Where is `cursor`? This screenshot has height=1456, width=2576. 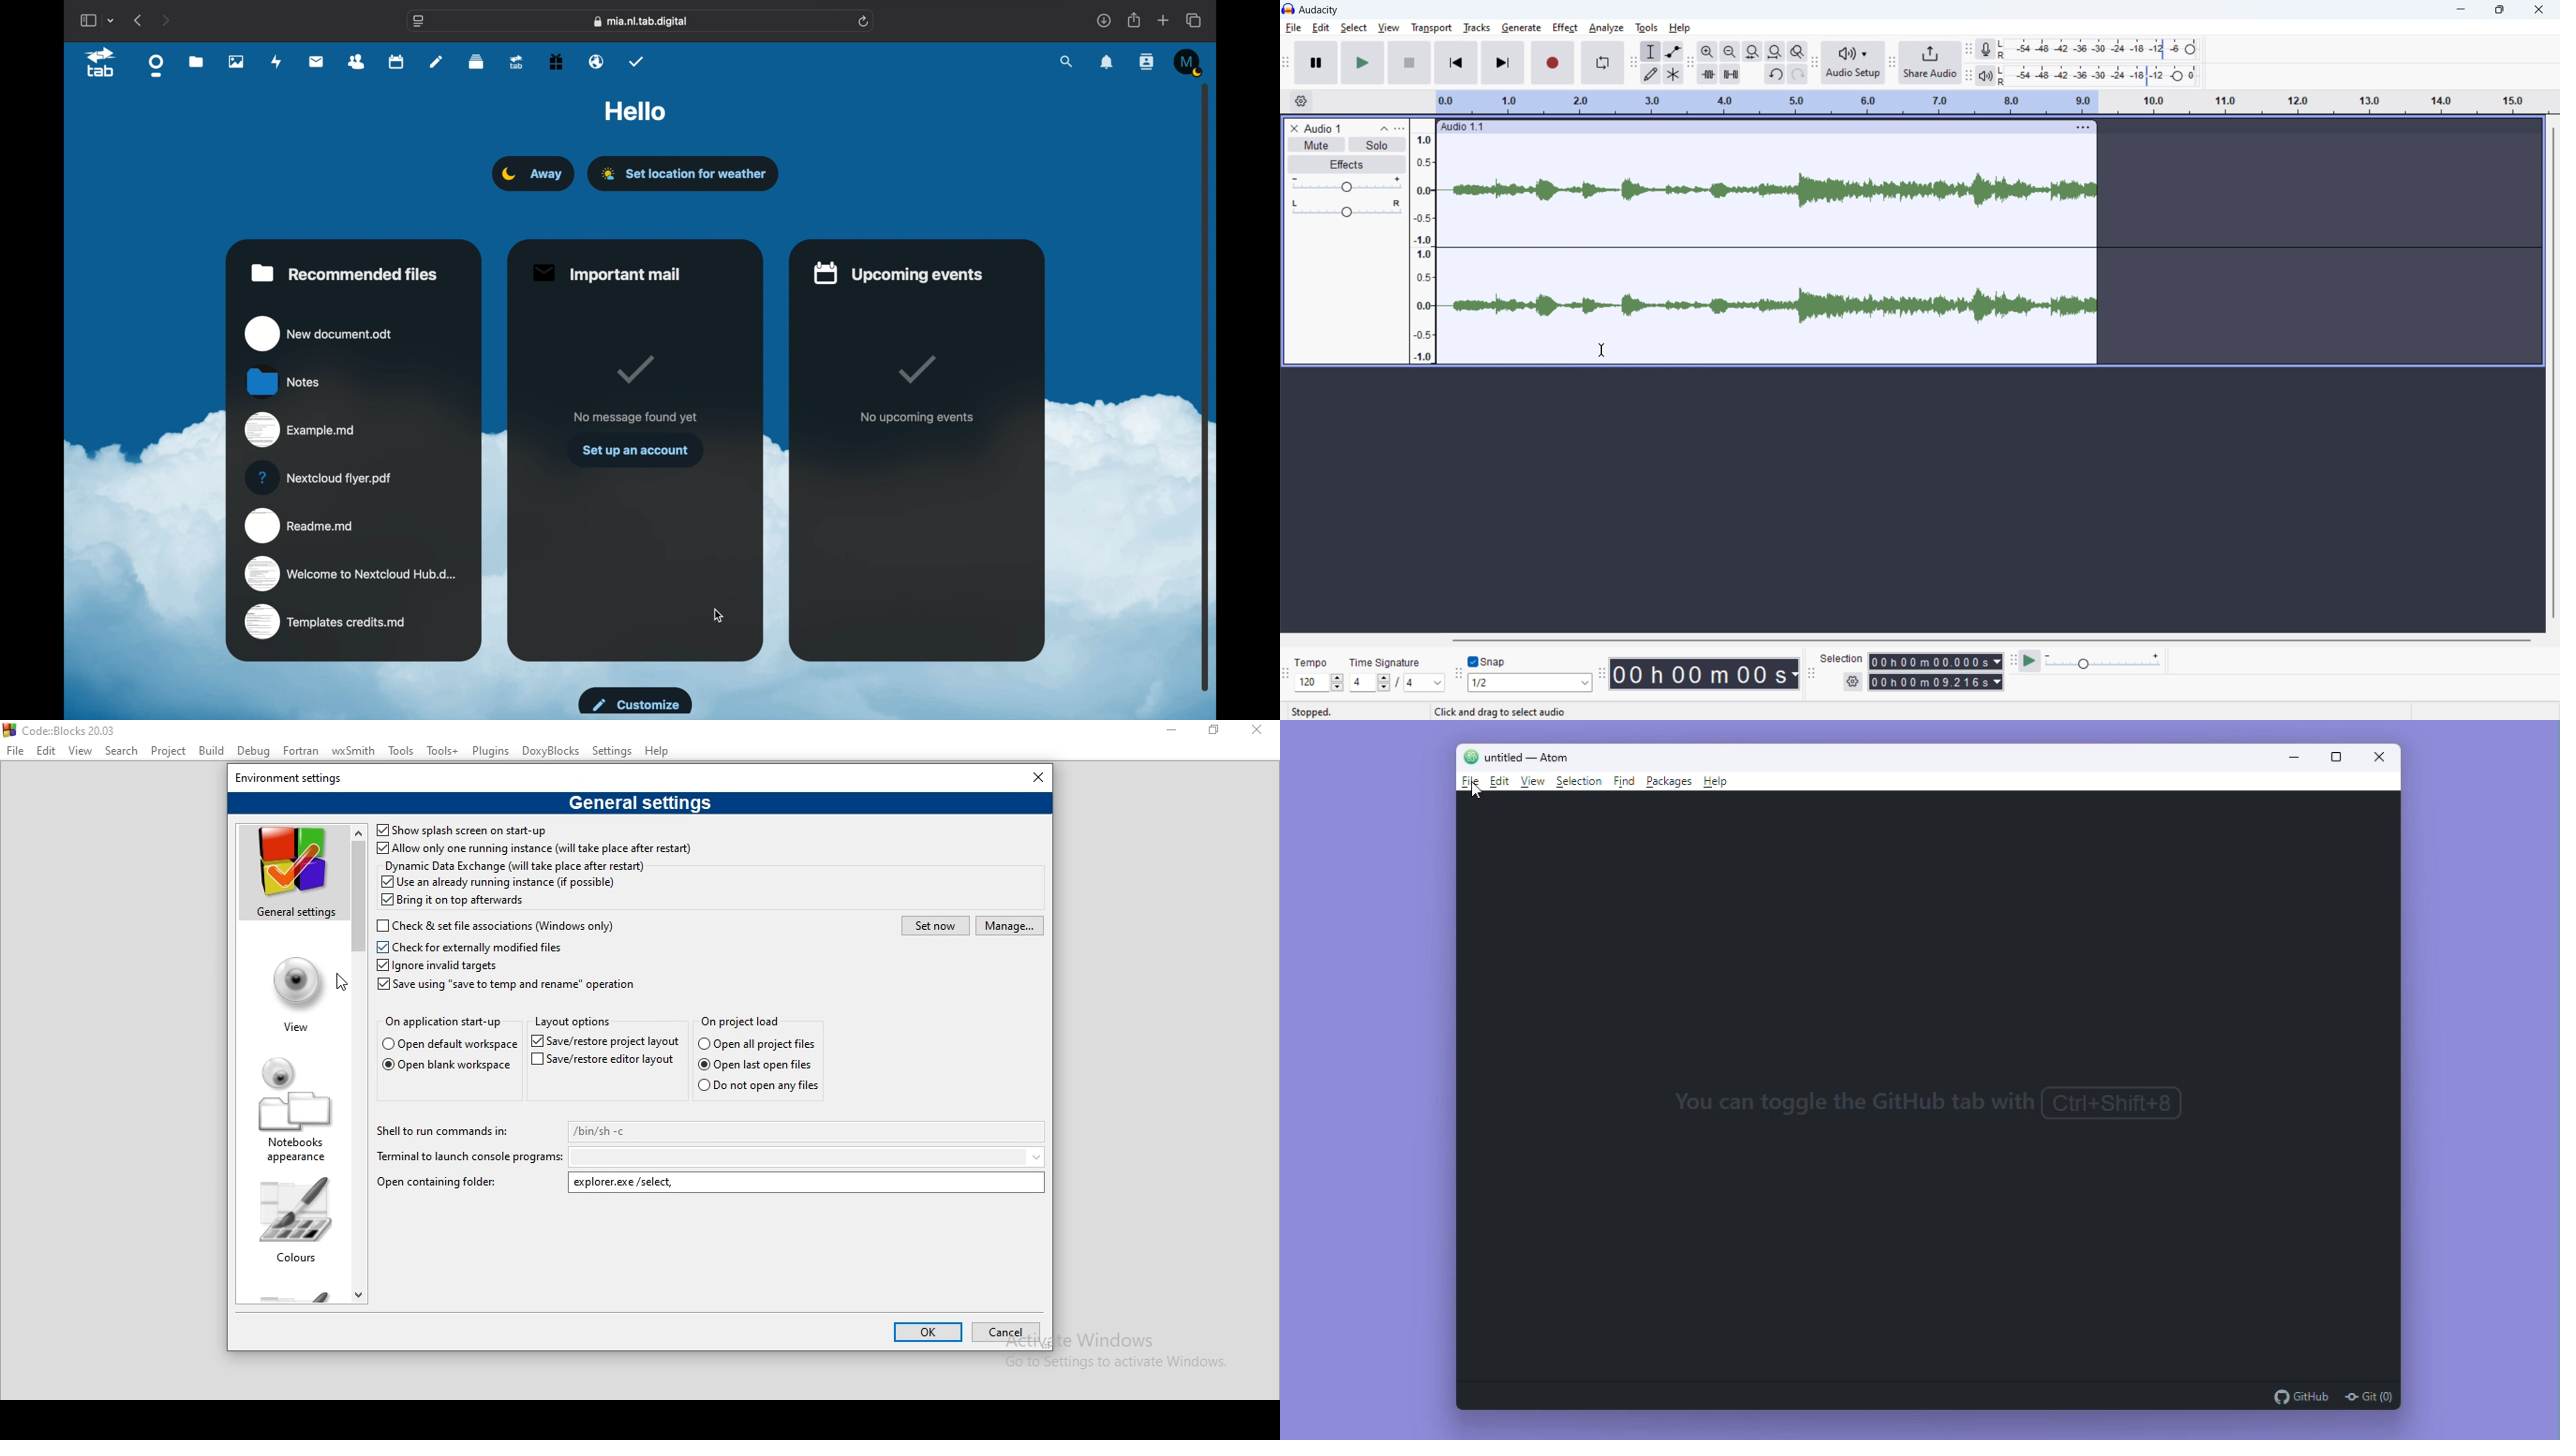
cursor is located at coordinates (1602, 350).